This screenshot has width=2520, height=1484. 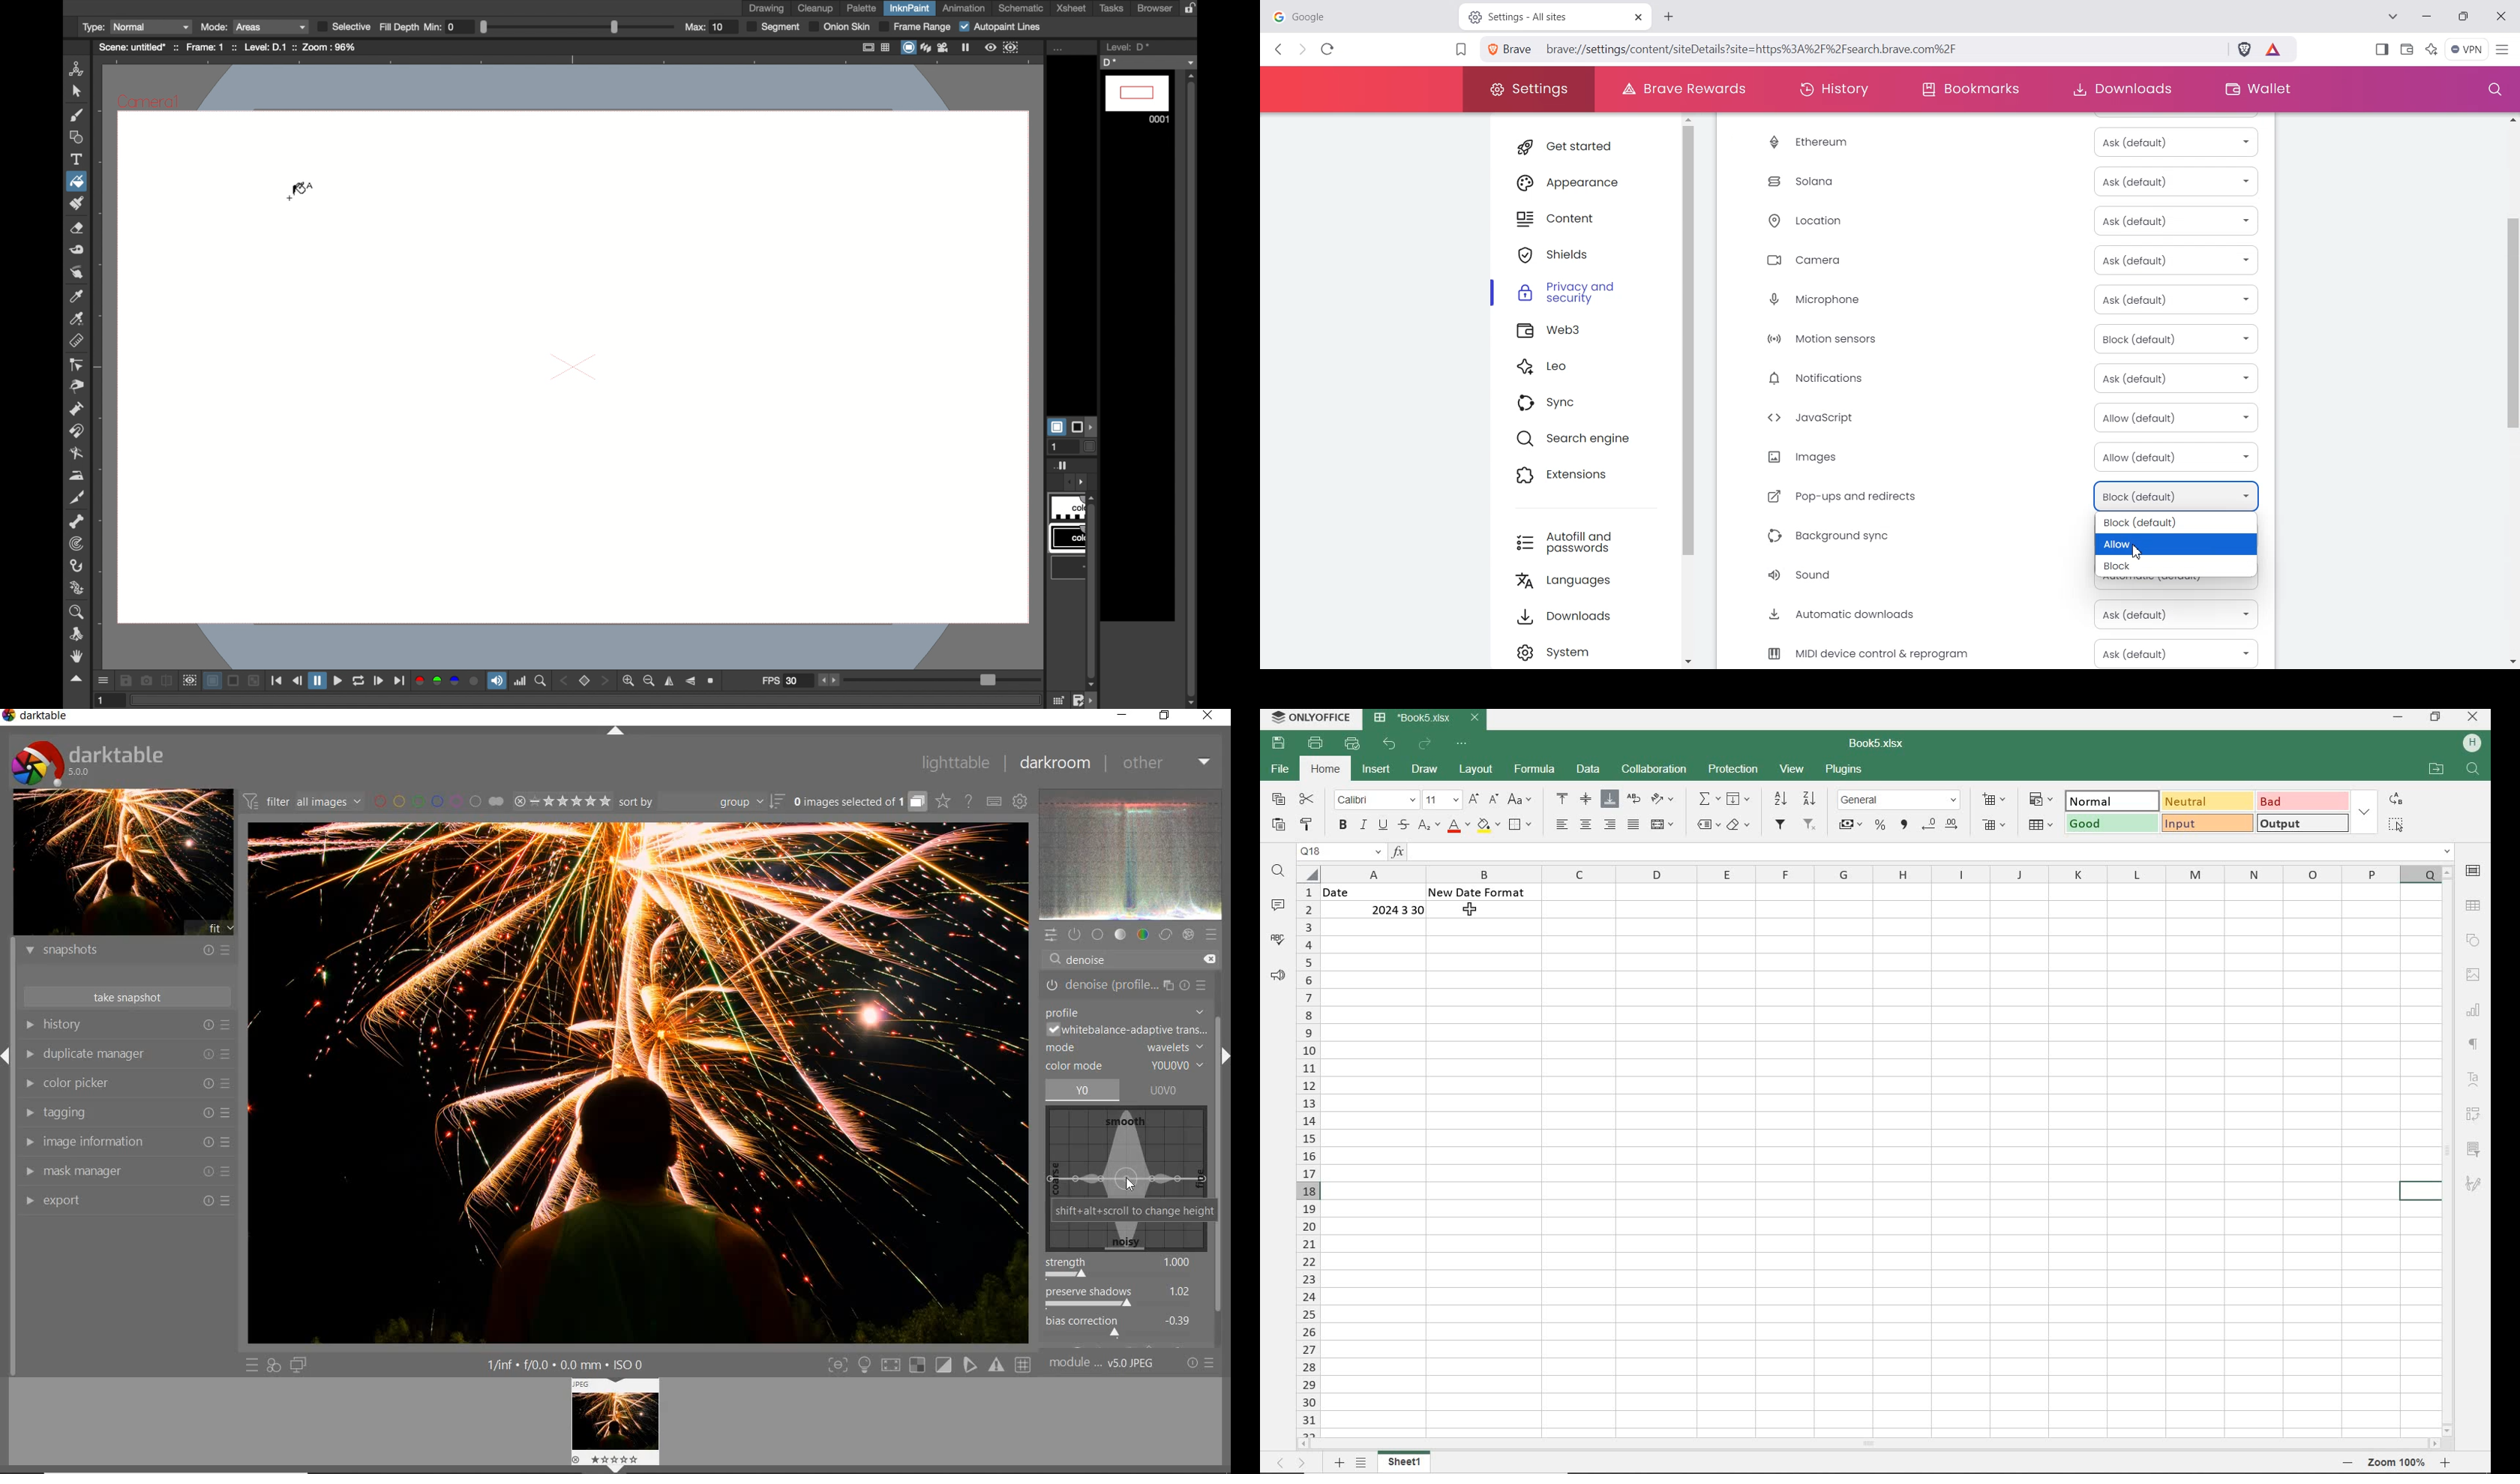 What do you see at coordinates (1562, 800) in the screenshot?
I see `ALIGN TOP` at bounding box center [1562, 800].